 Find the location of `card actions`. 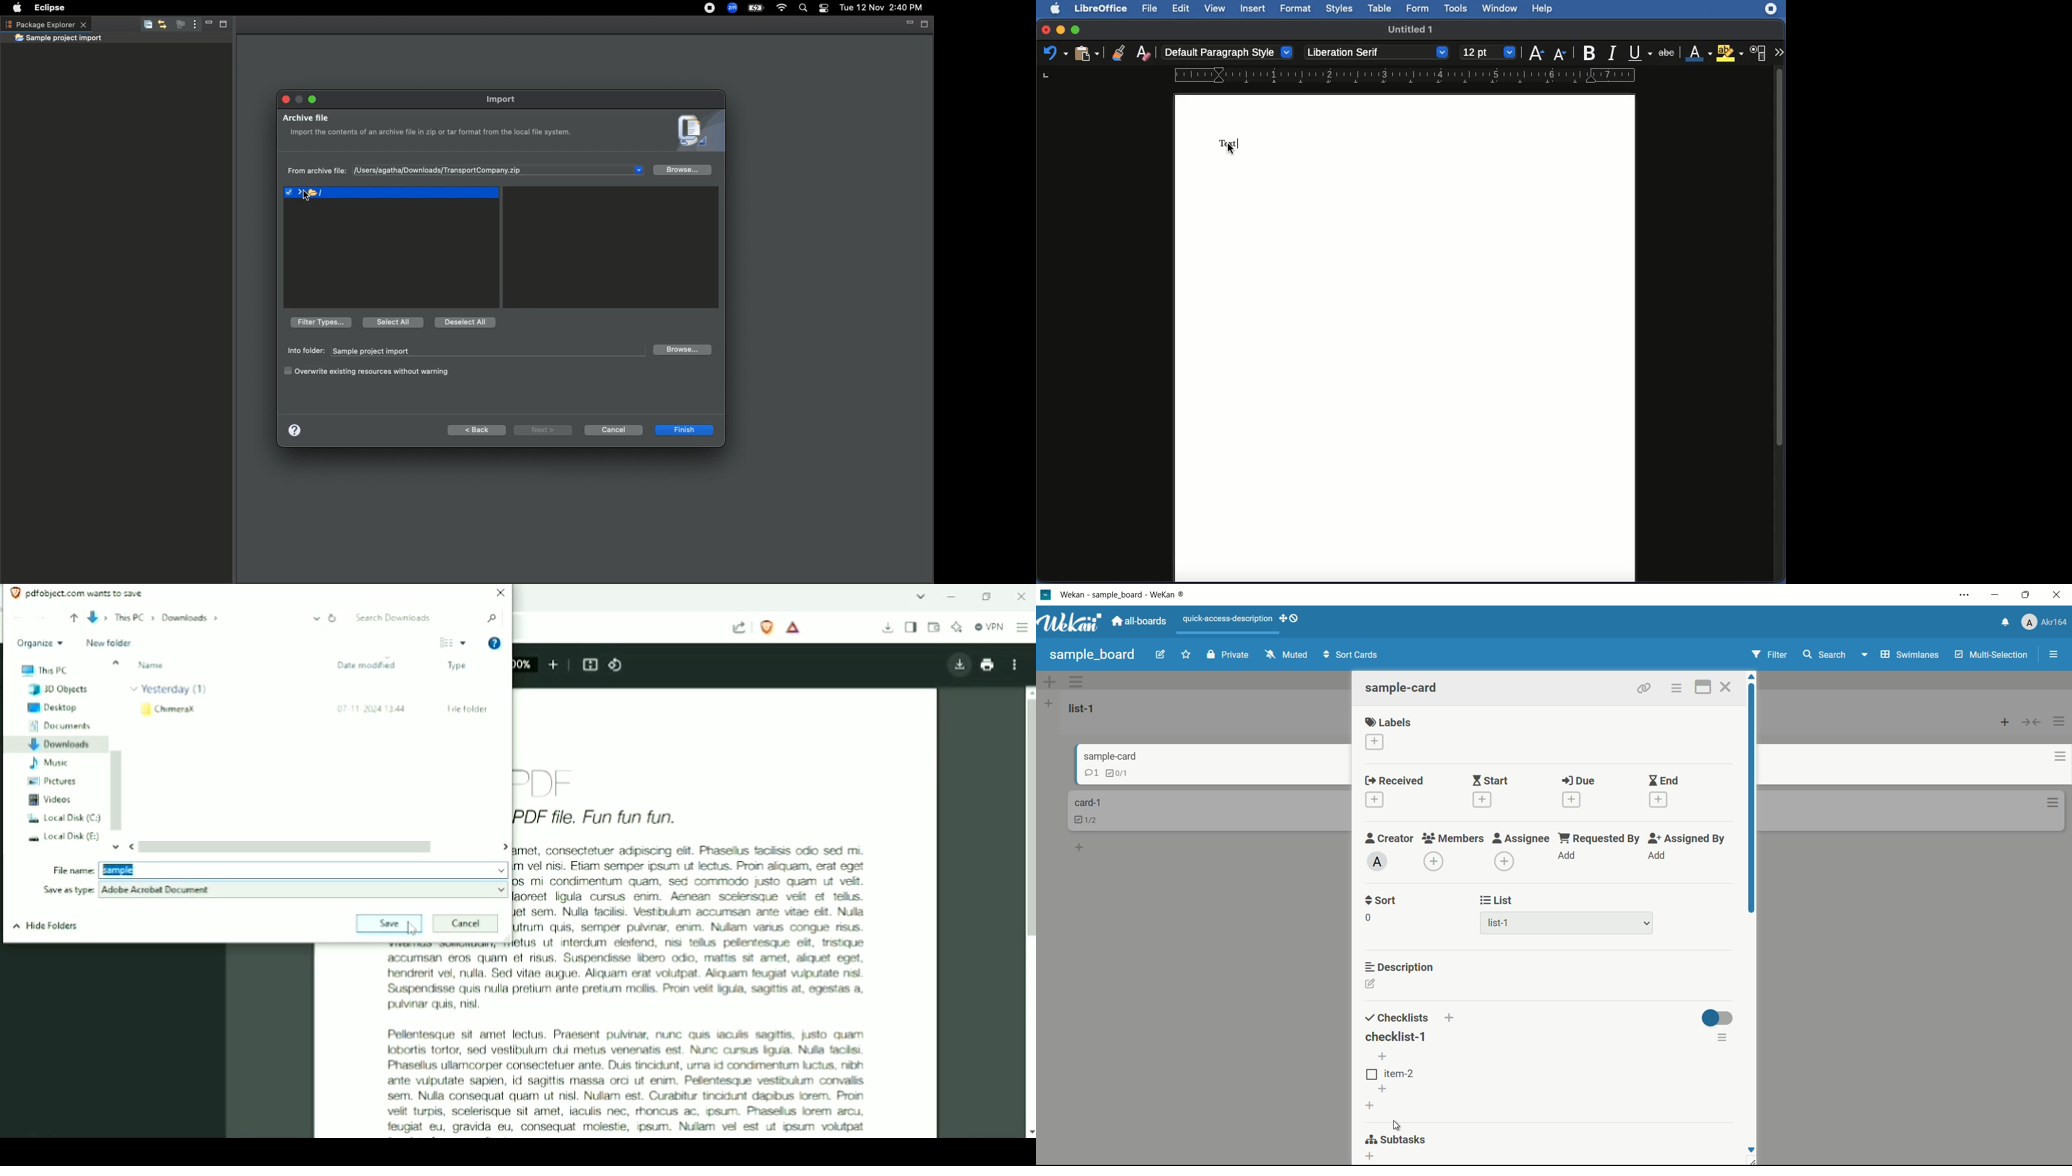

card actions is located at coordinates (2052, 757).